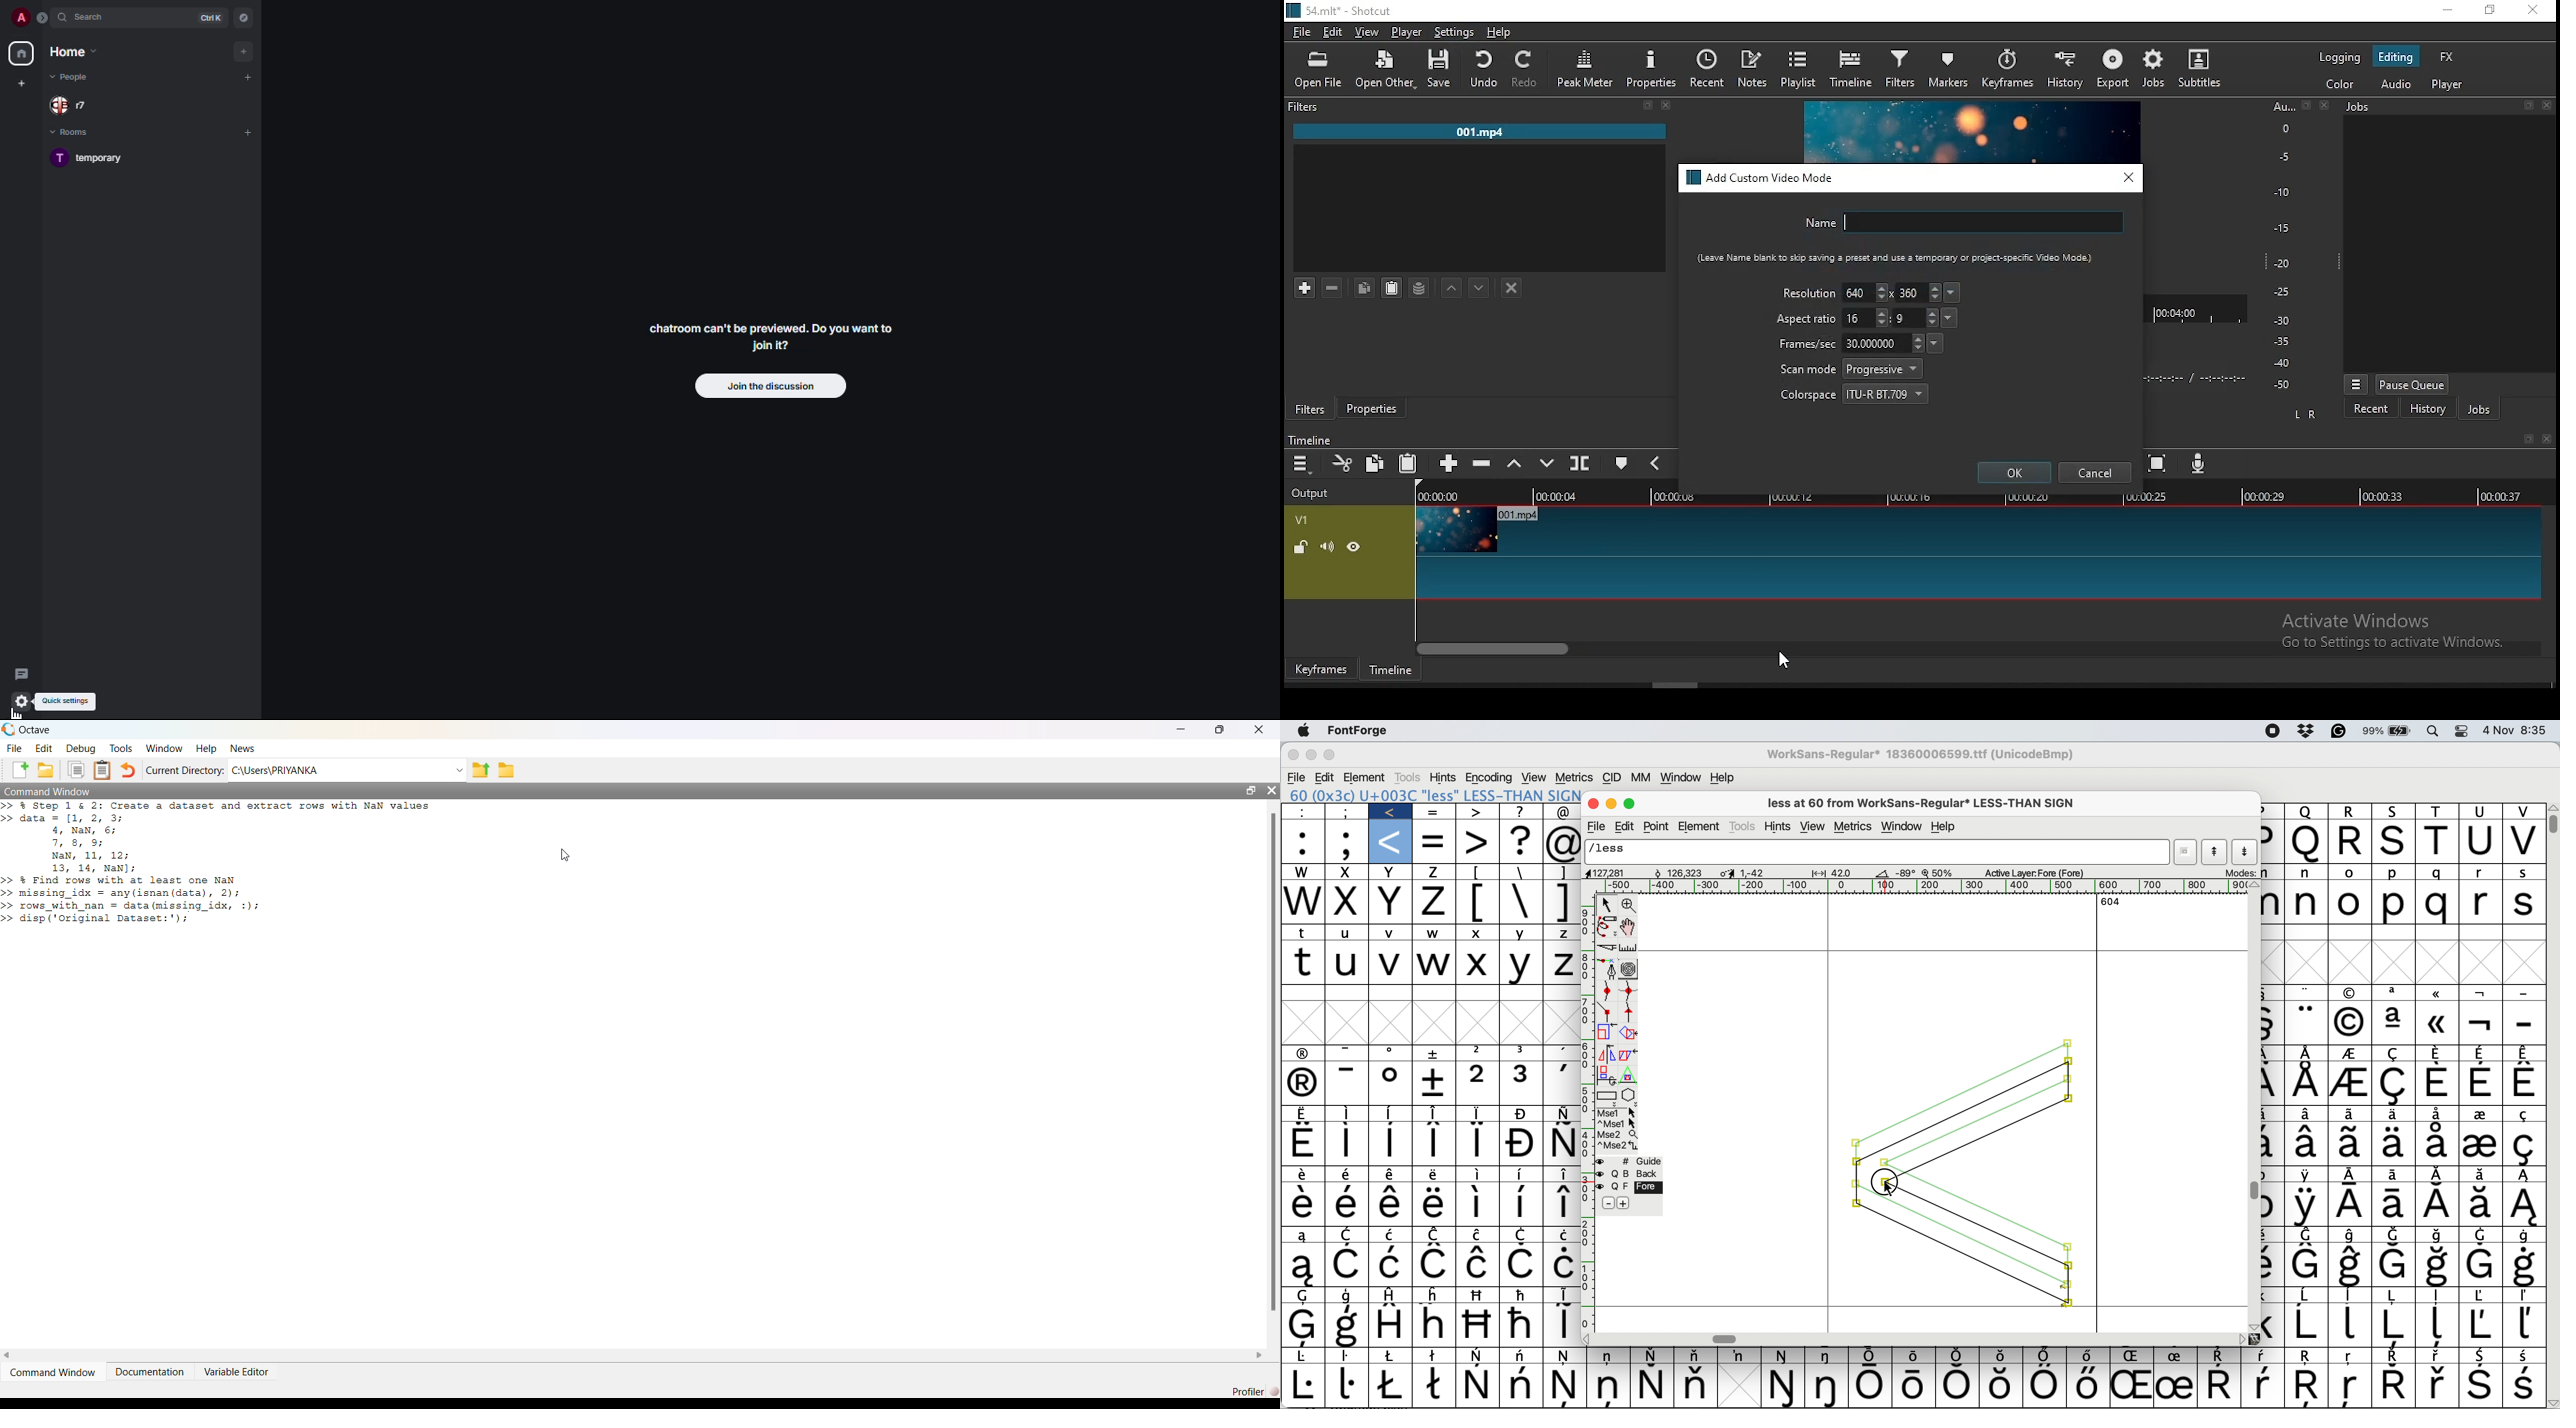 The height and width of the screenshot is (1428, 2576). Describe the element at coordinates (2088, 1355) in the screenshot. I see `Symbol` at that location.